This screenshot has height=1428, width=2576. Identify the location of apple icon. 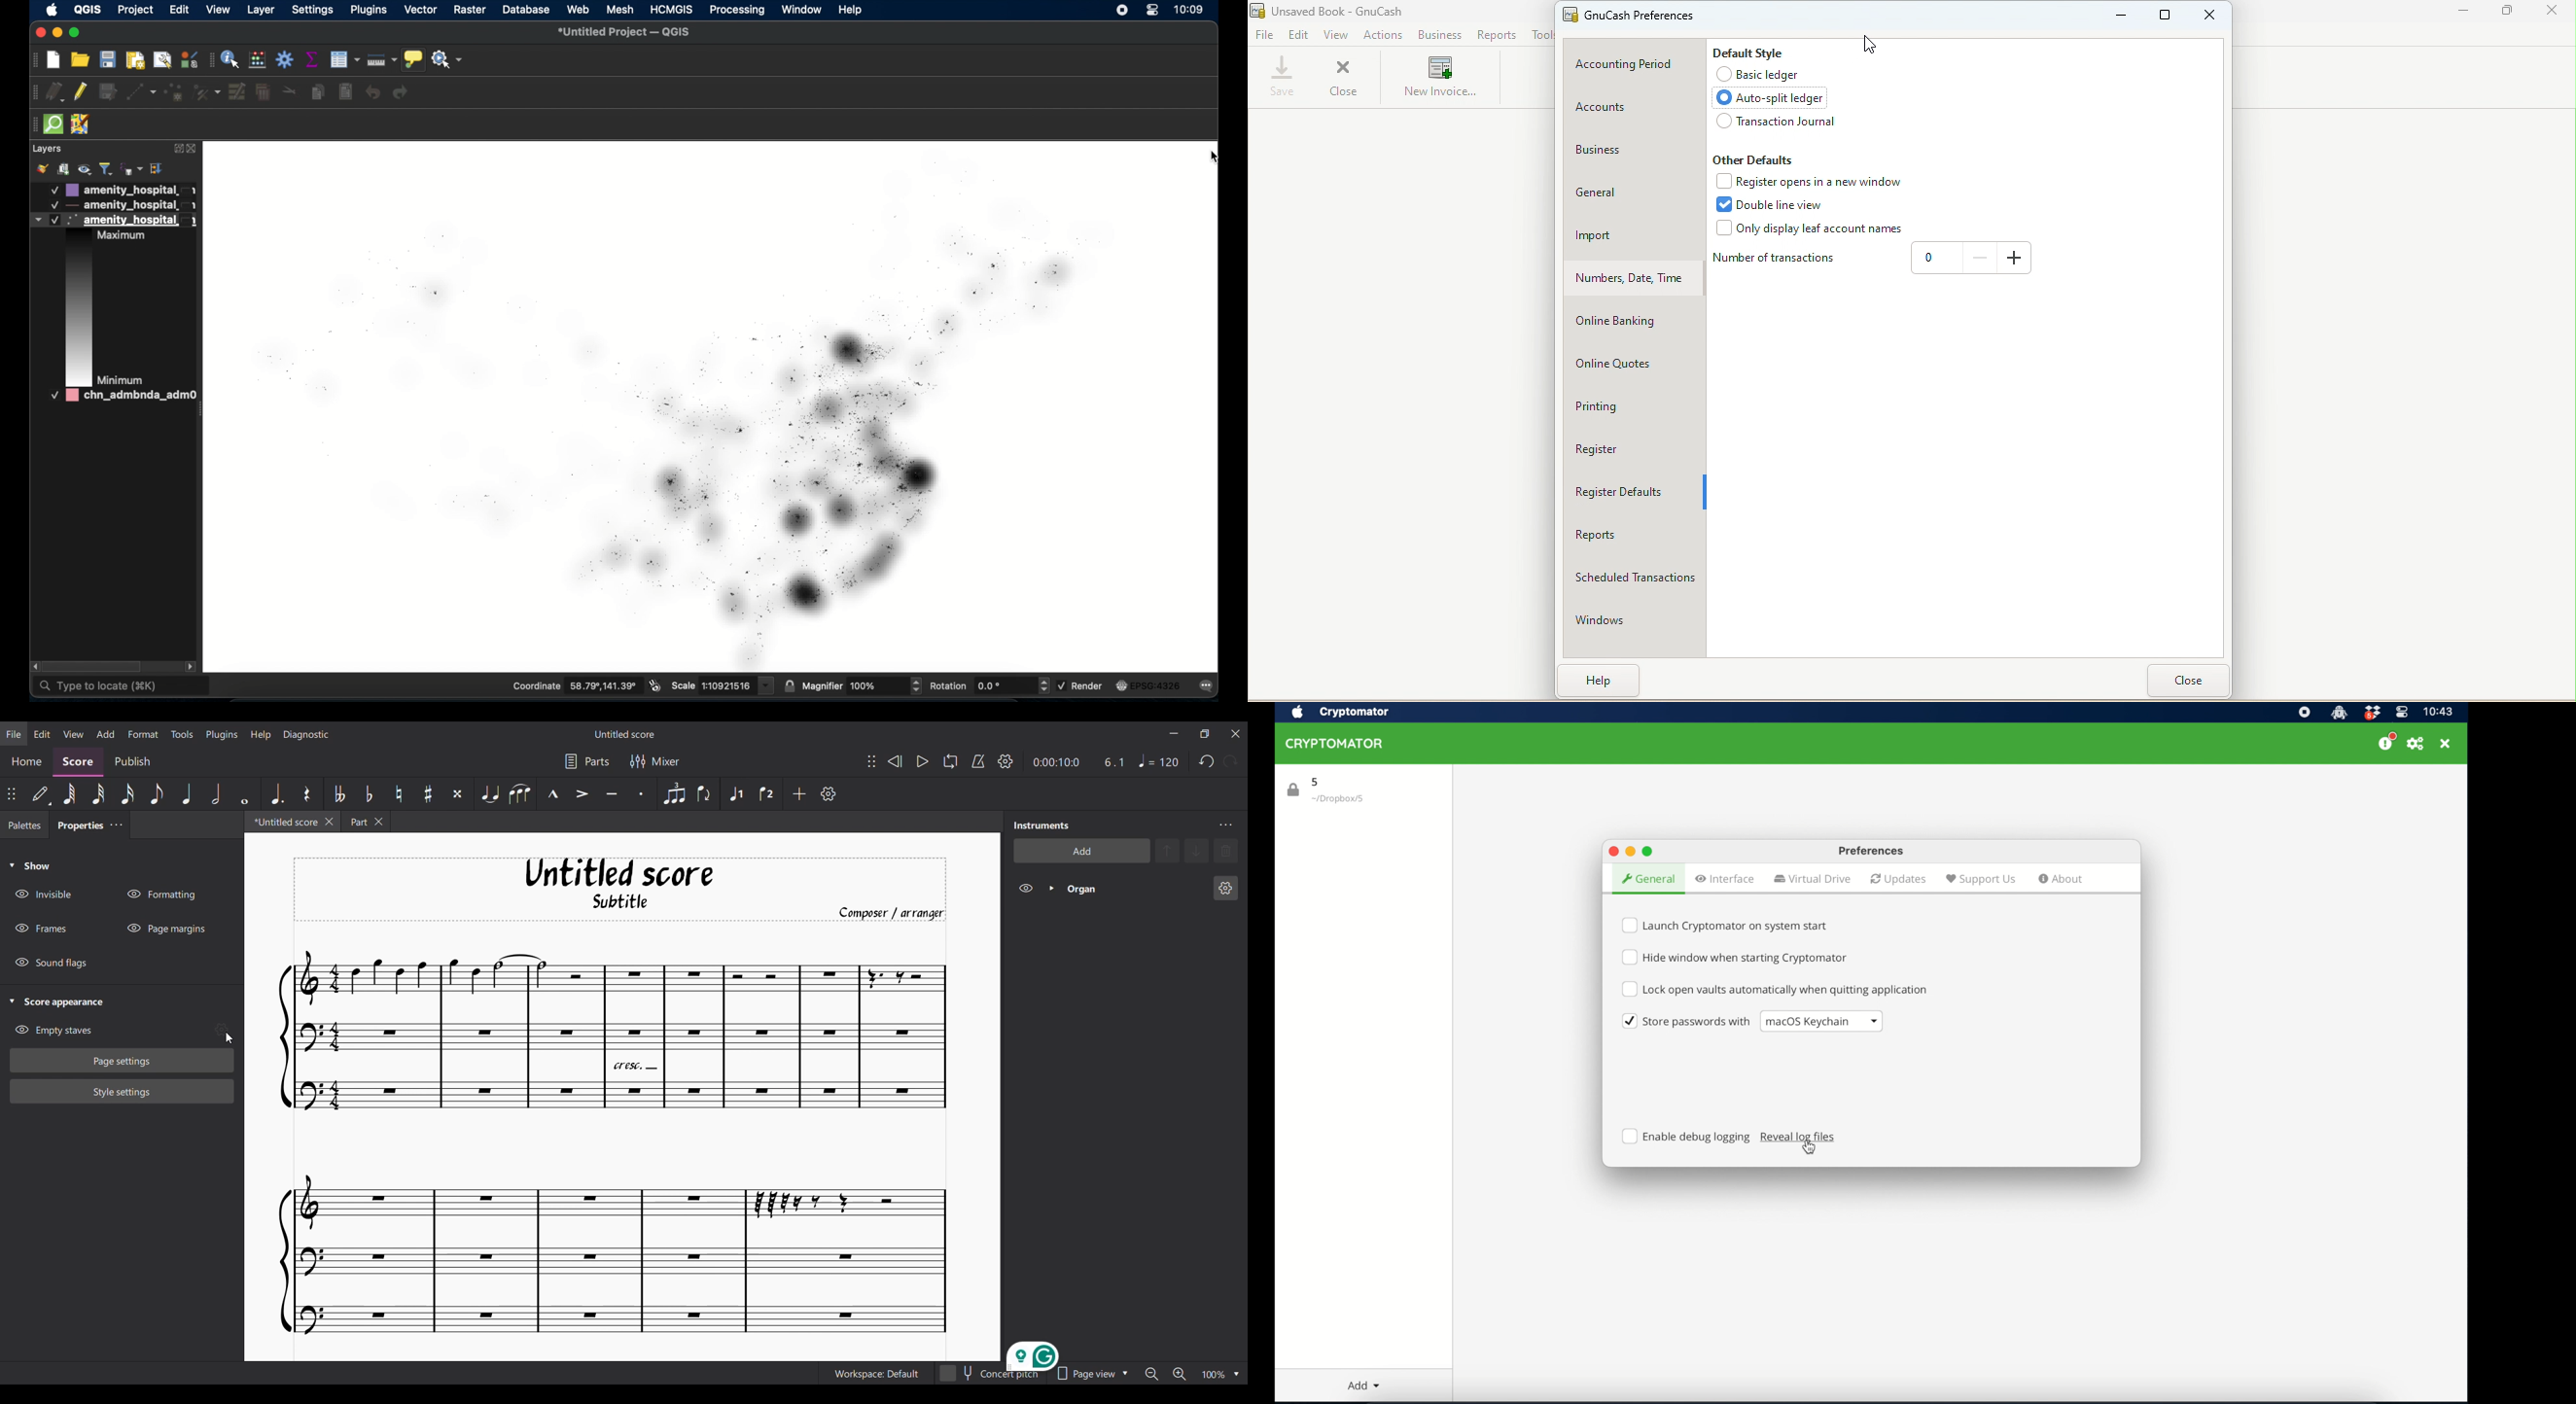
(52, 11).